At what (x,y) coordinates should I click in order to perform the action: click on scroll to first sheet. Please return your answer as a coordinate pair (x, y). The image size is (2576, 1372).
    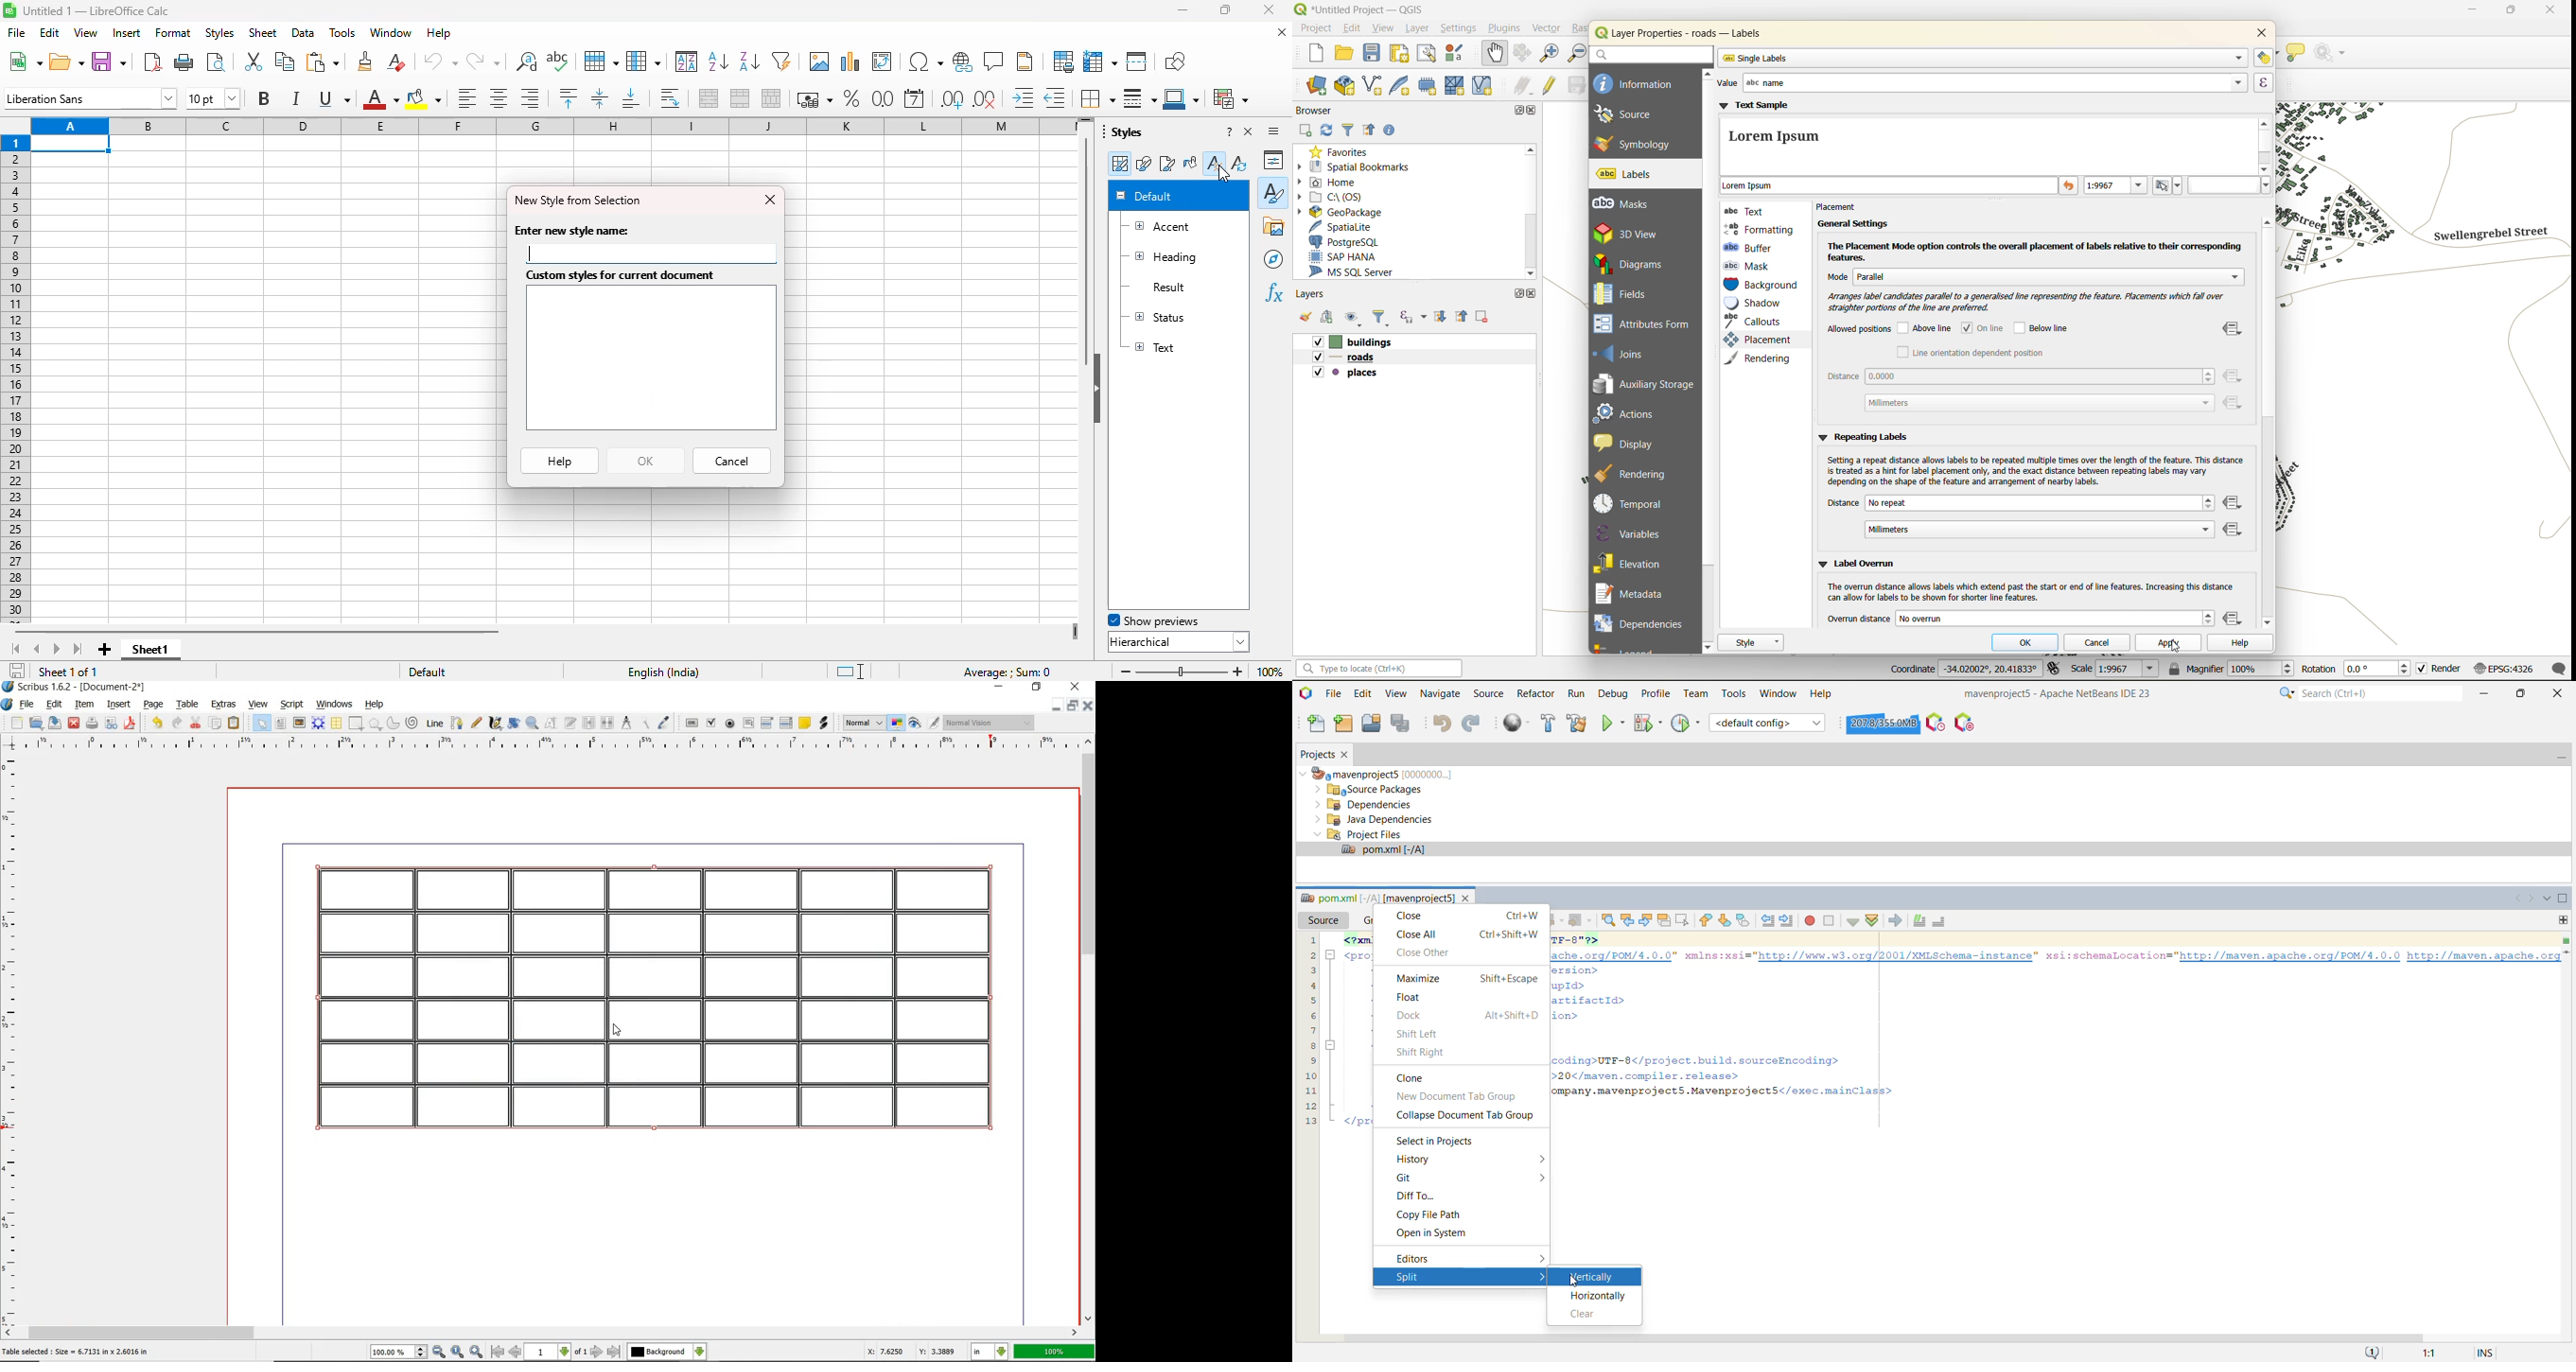
    Looking at the image, I should click on (14, 650).